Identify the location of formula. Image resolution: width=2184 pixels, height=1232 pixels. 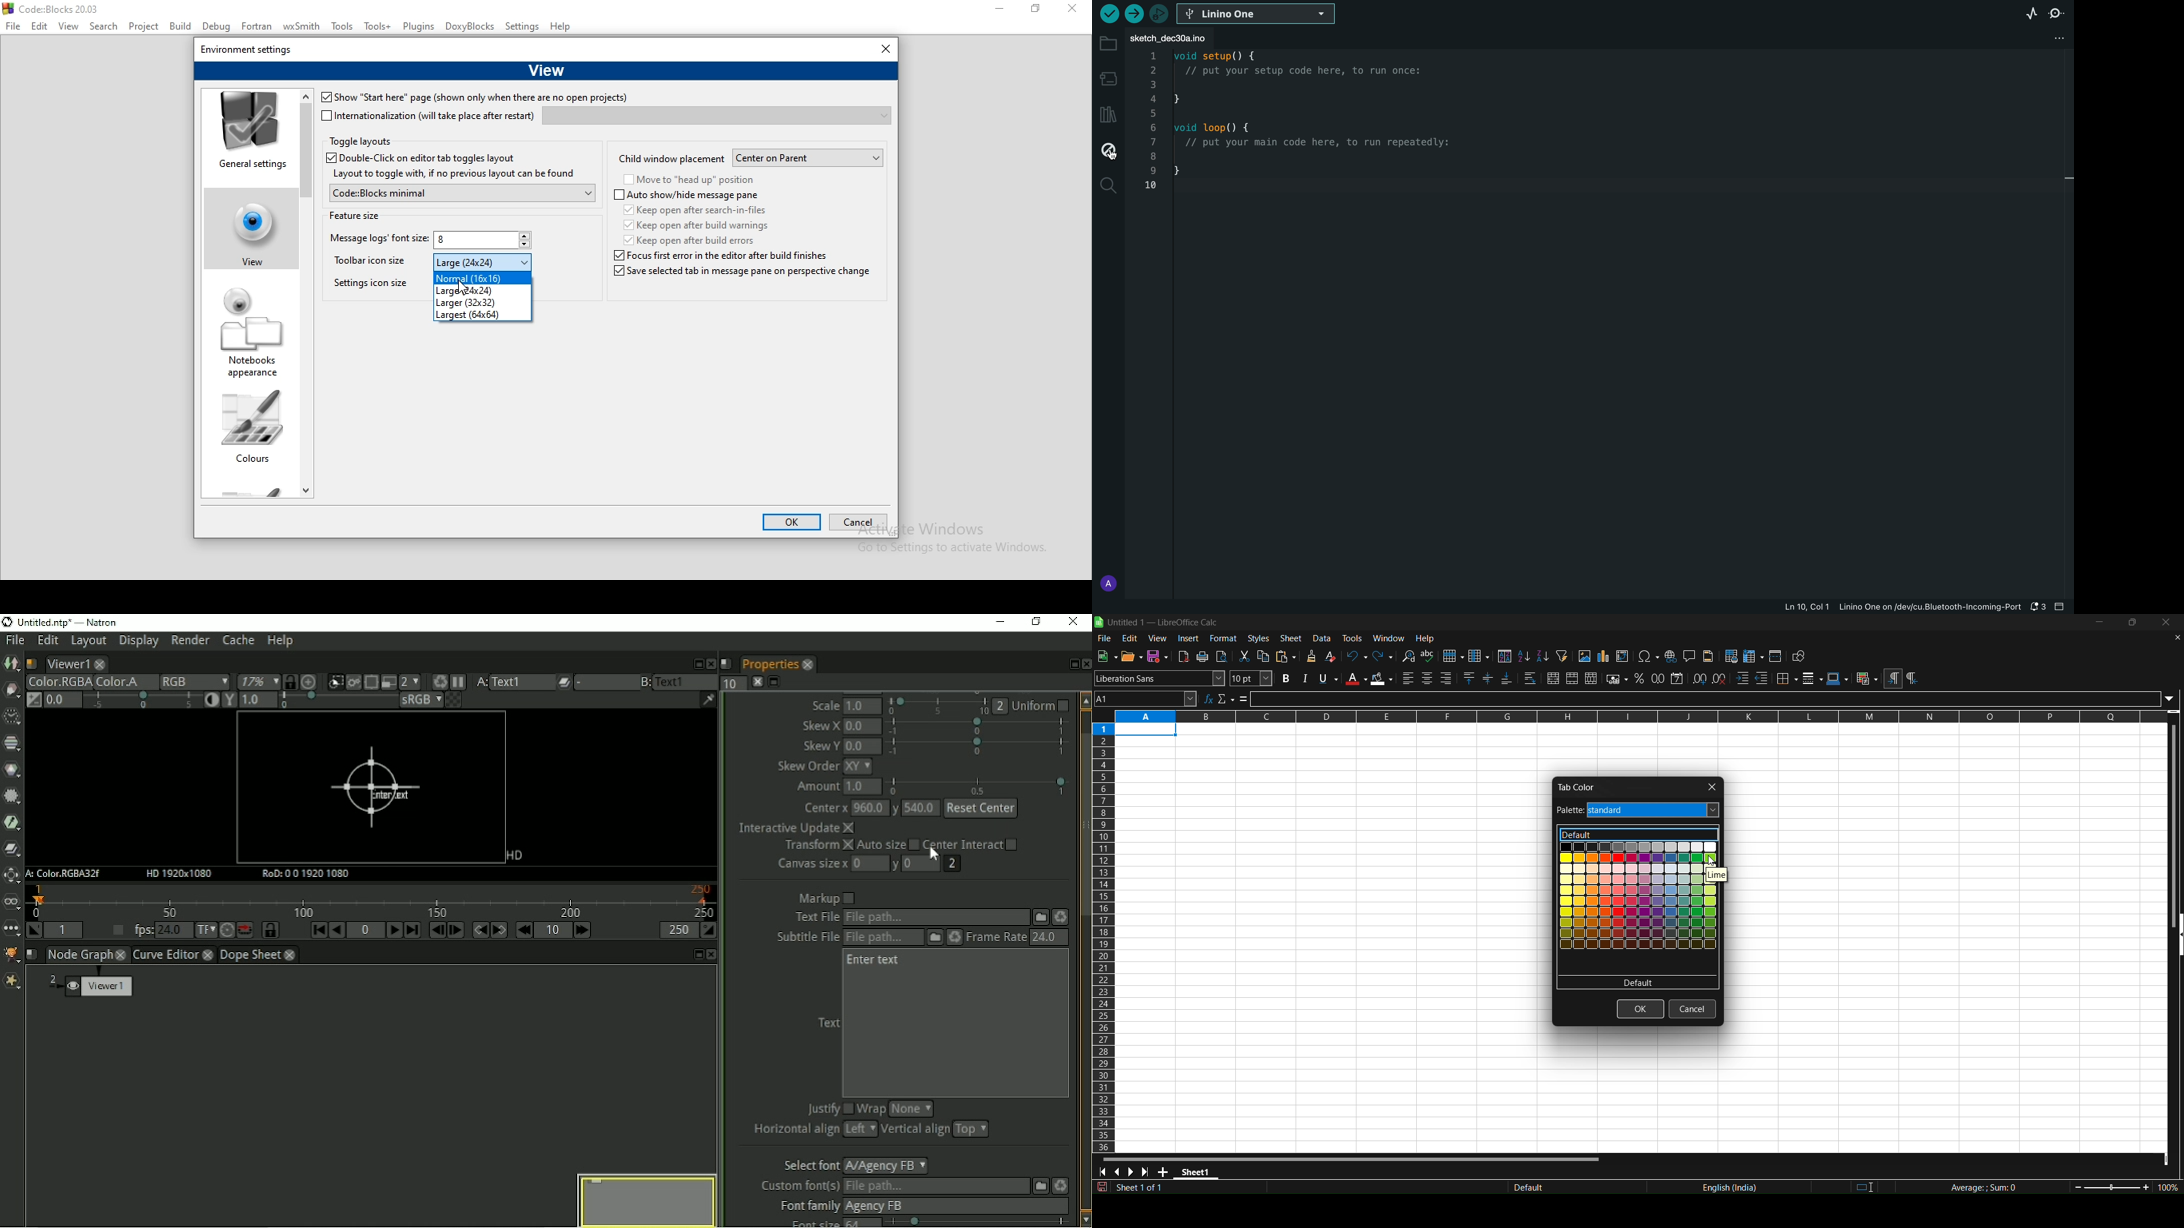
(1244, 699).